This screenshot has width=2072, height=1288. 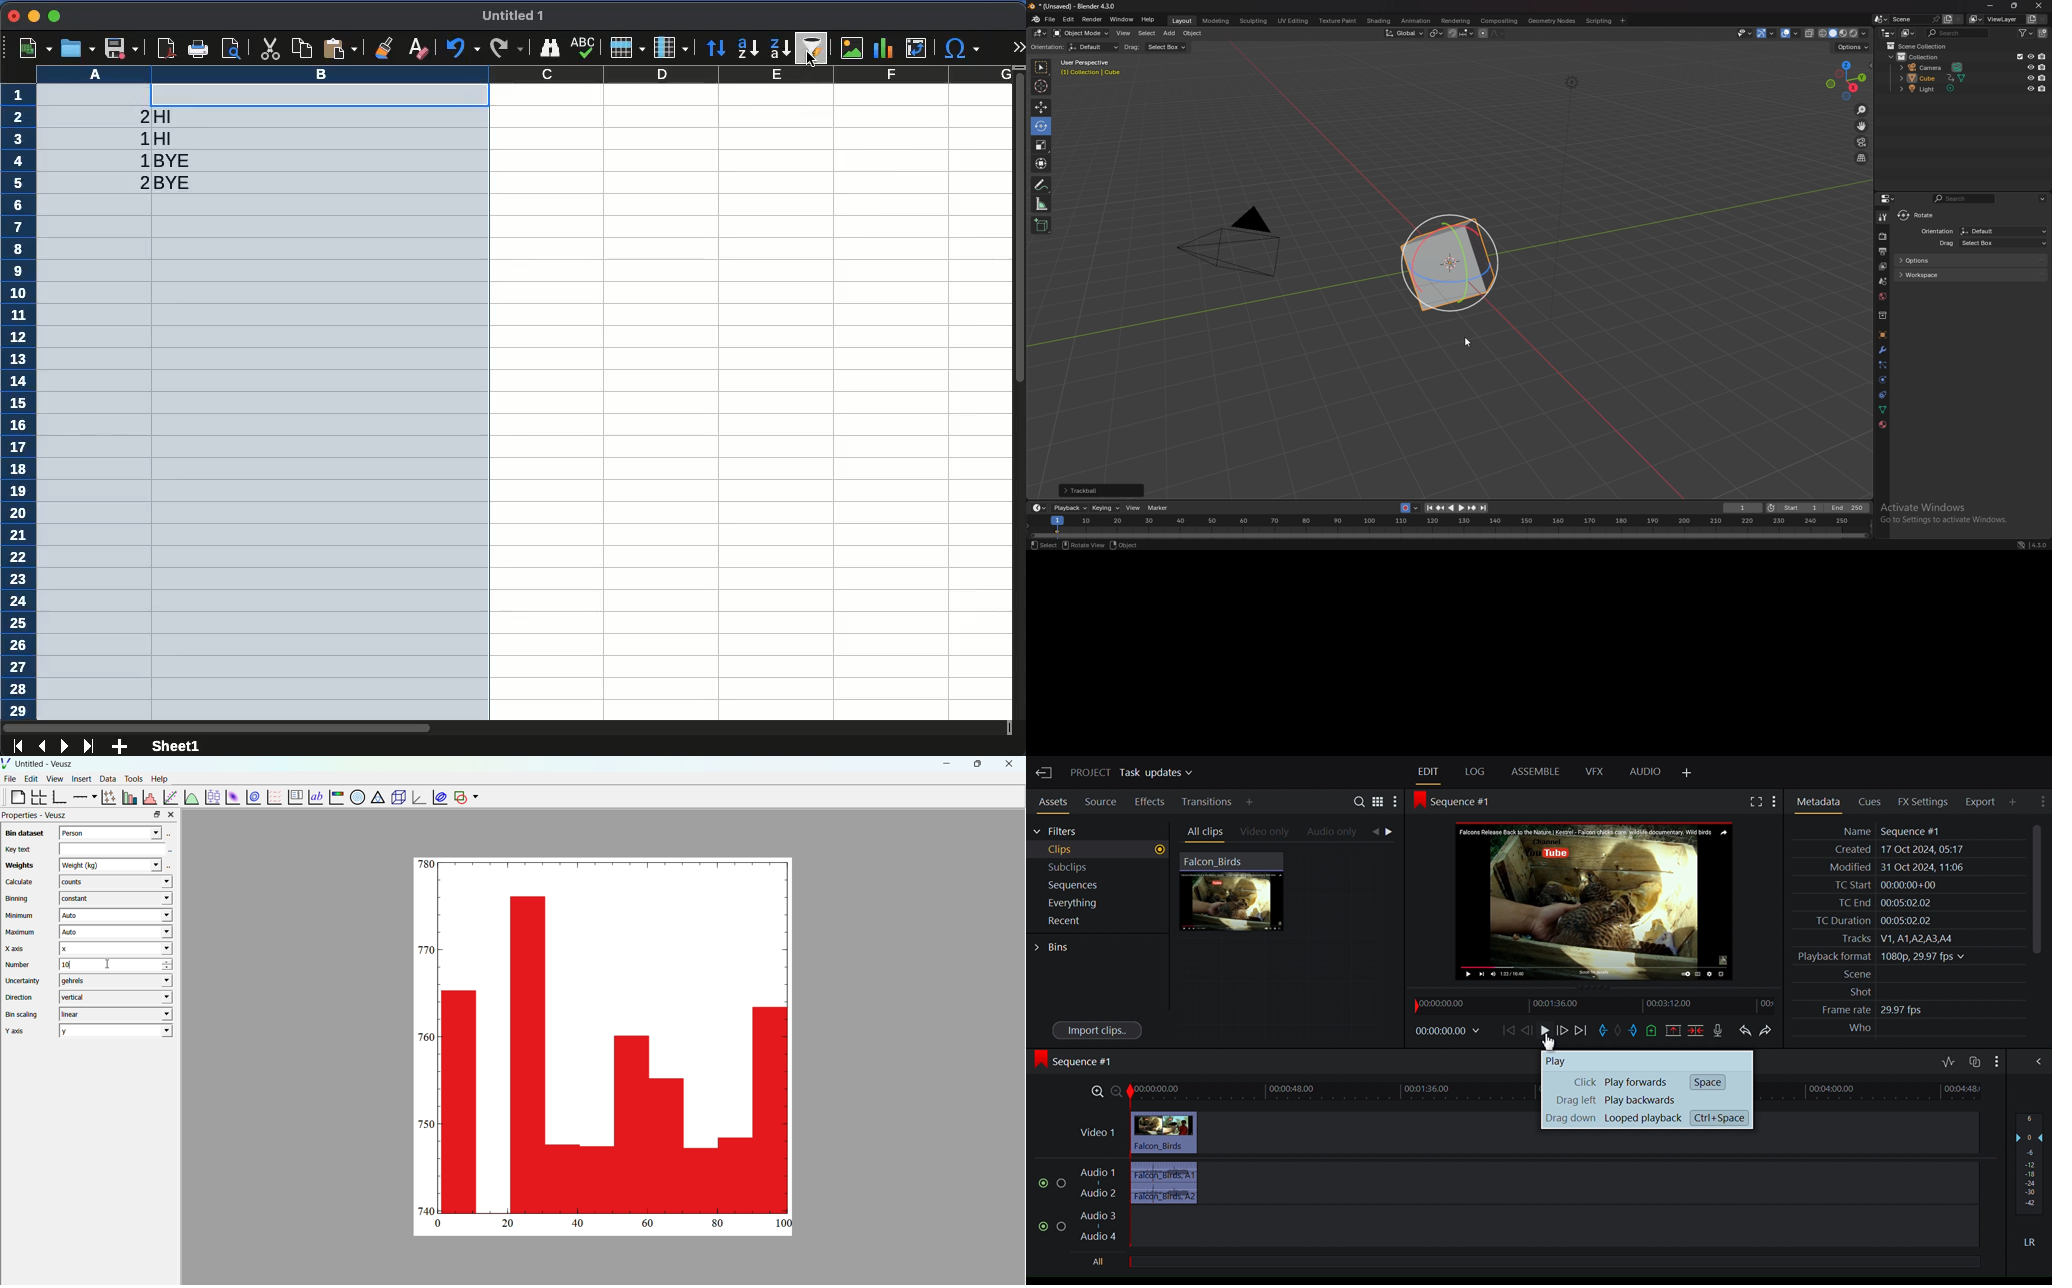 I want to click on close, so click(x=13, y=16).